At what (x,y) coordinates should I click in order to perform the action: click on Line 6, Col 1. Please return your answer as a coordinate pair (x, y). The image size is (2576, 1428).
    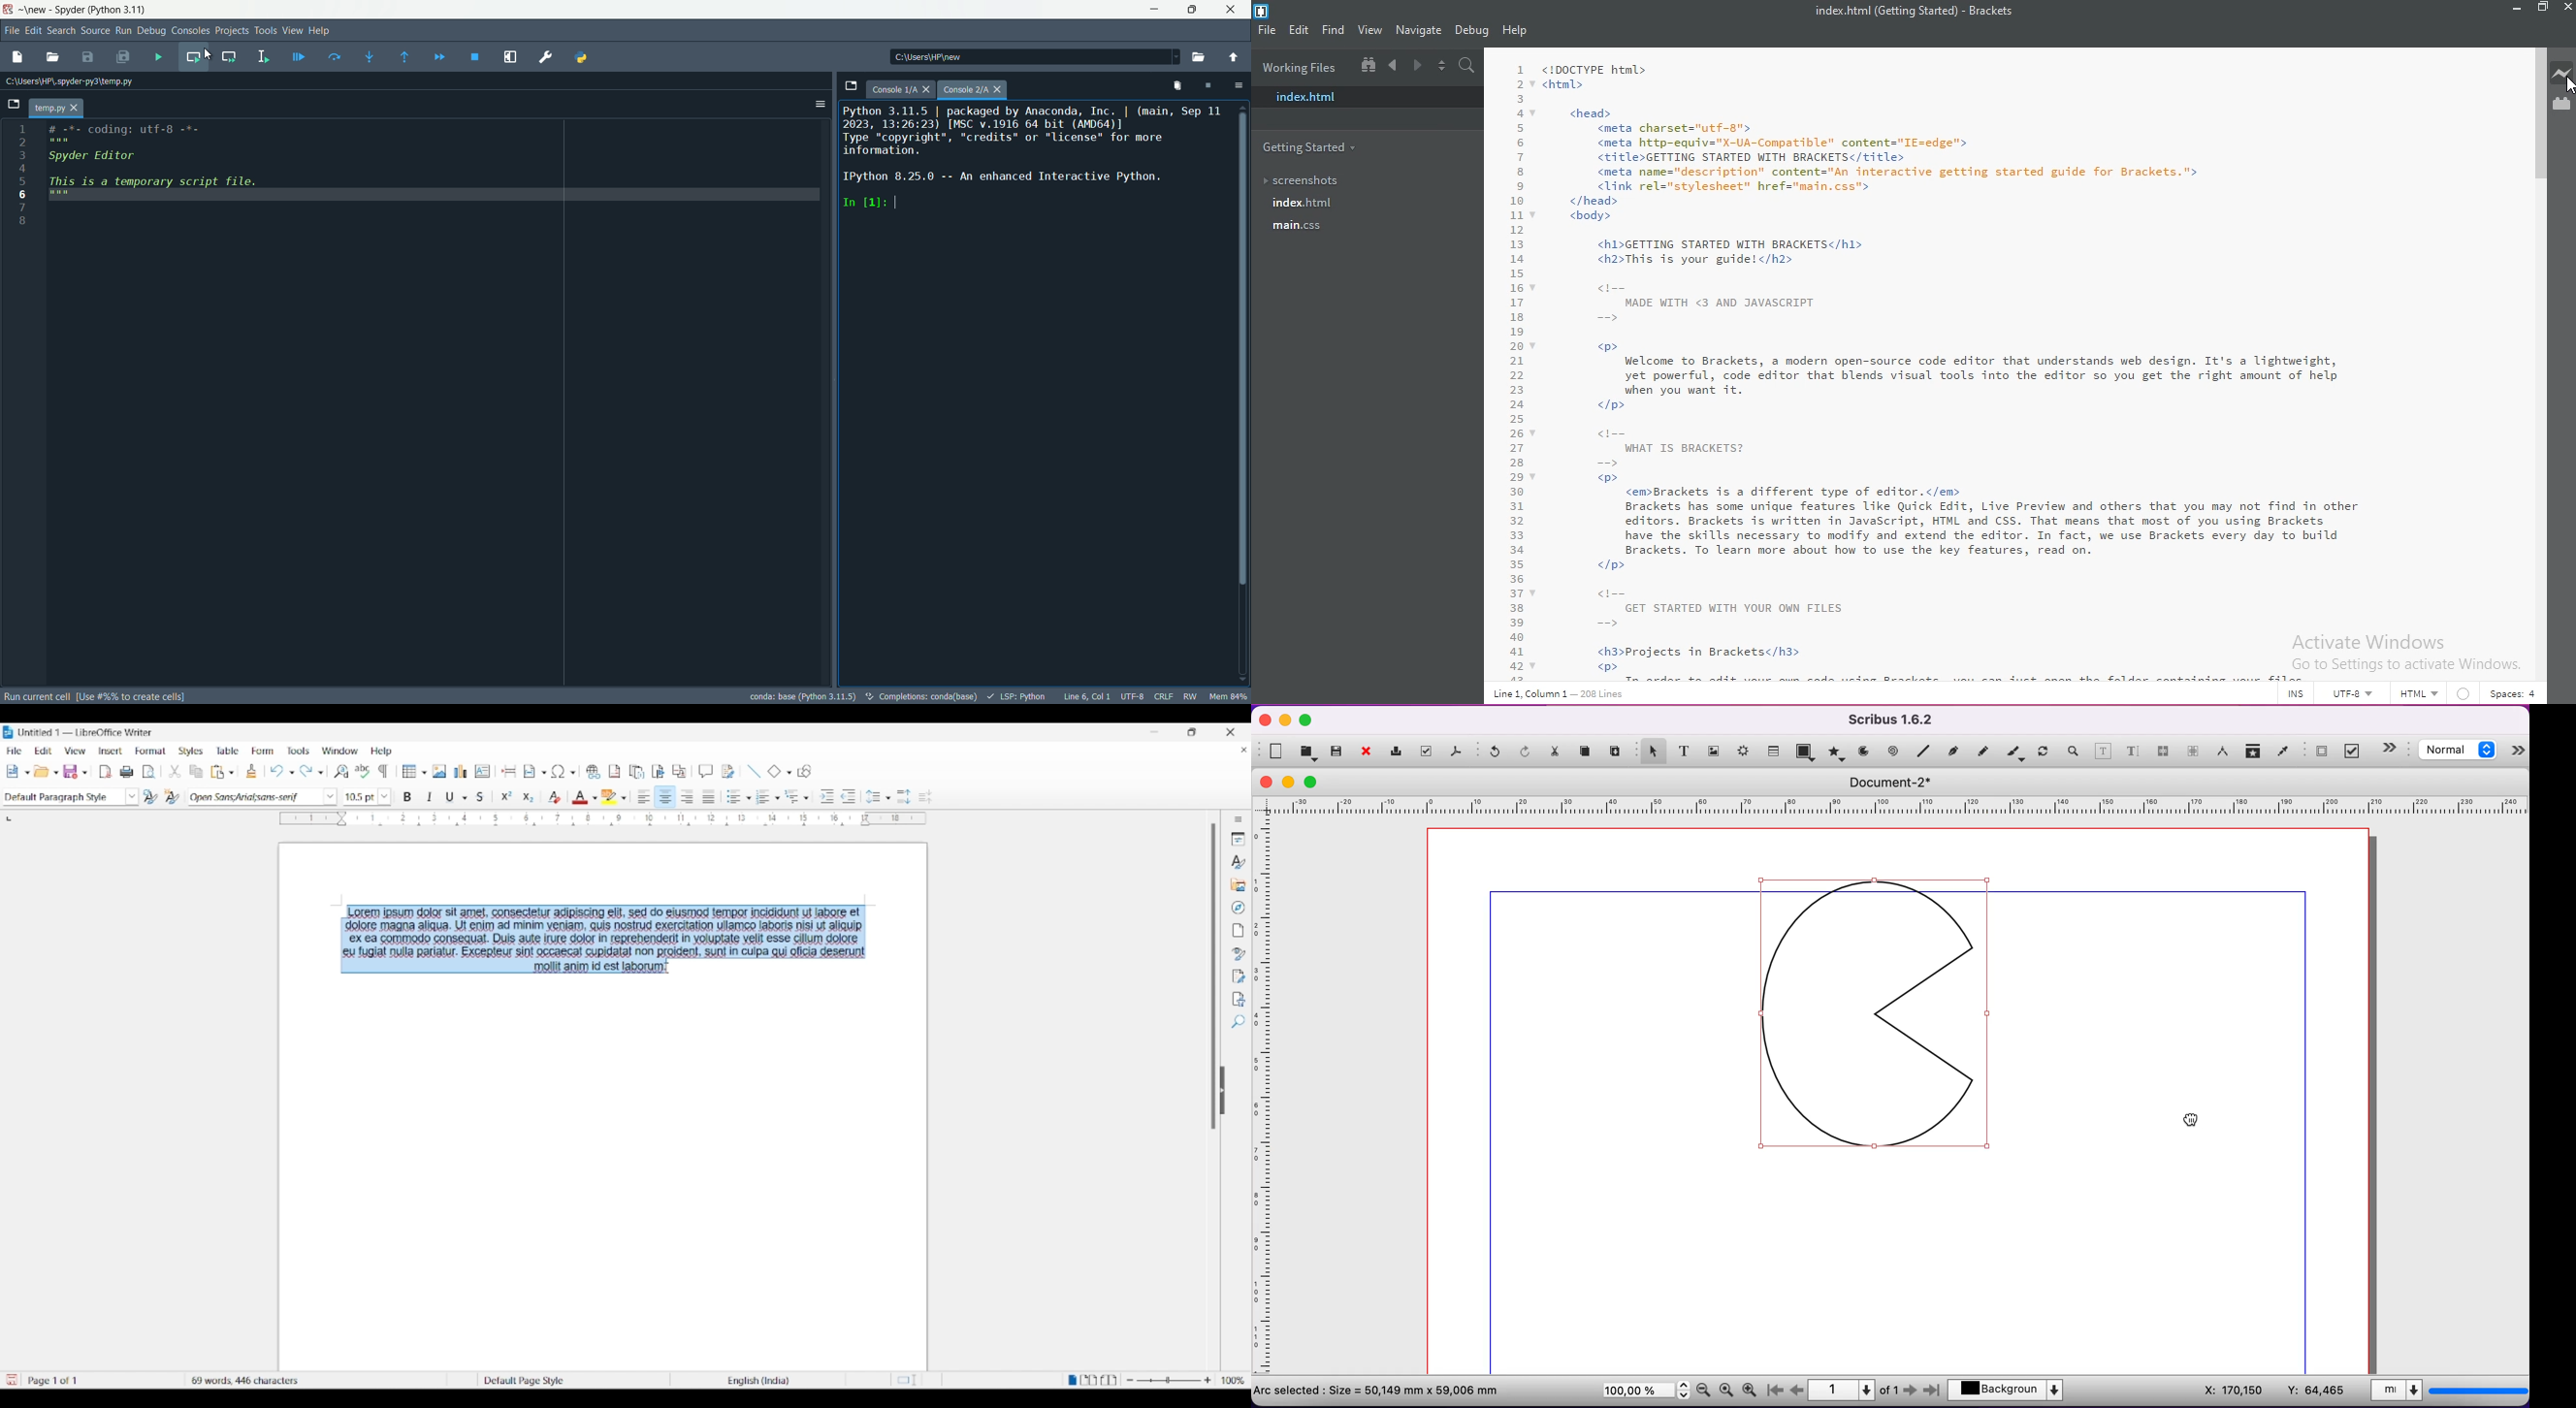
    Looking at the image, I should click on (1086, 696).